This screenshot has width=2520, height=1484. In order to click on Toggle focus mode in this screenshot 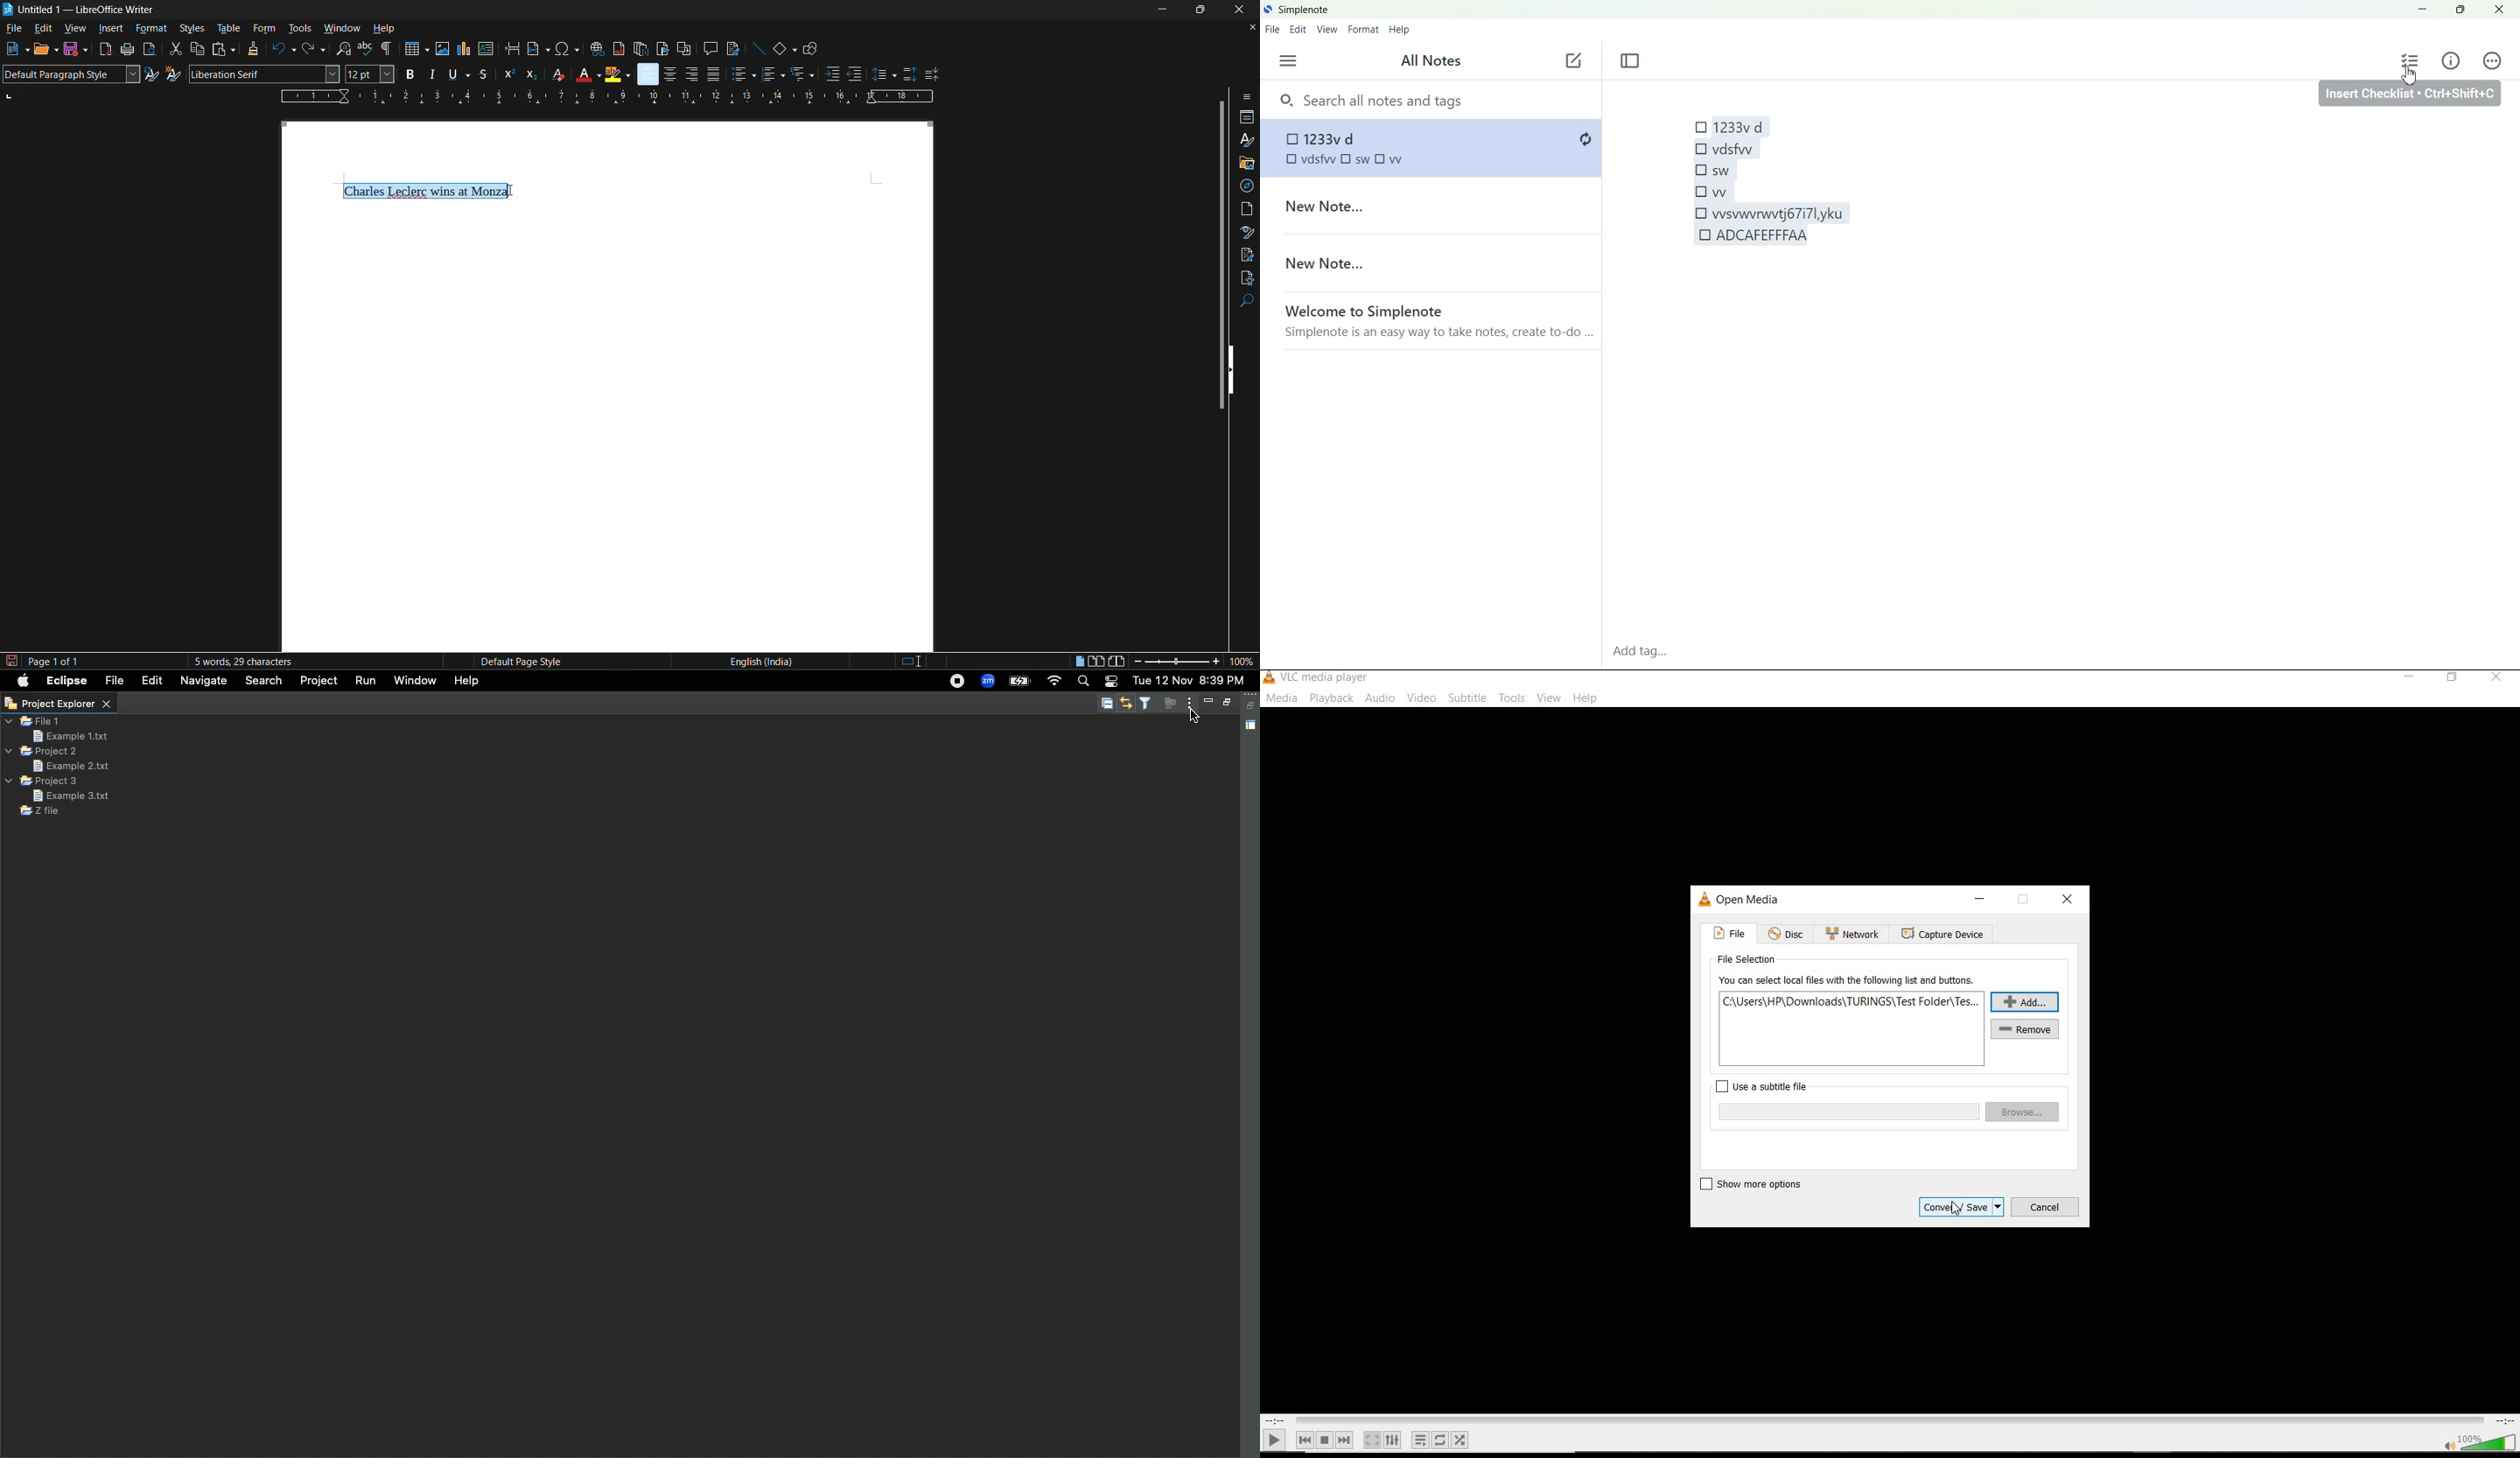, I will do `click(1630, 60)`.